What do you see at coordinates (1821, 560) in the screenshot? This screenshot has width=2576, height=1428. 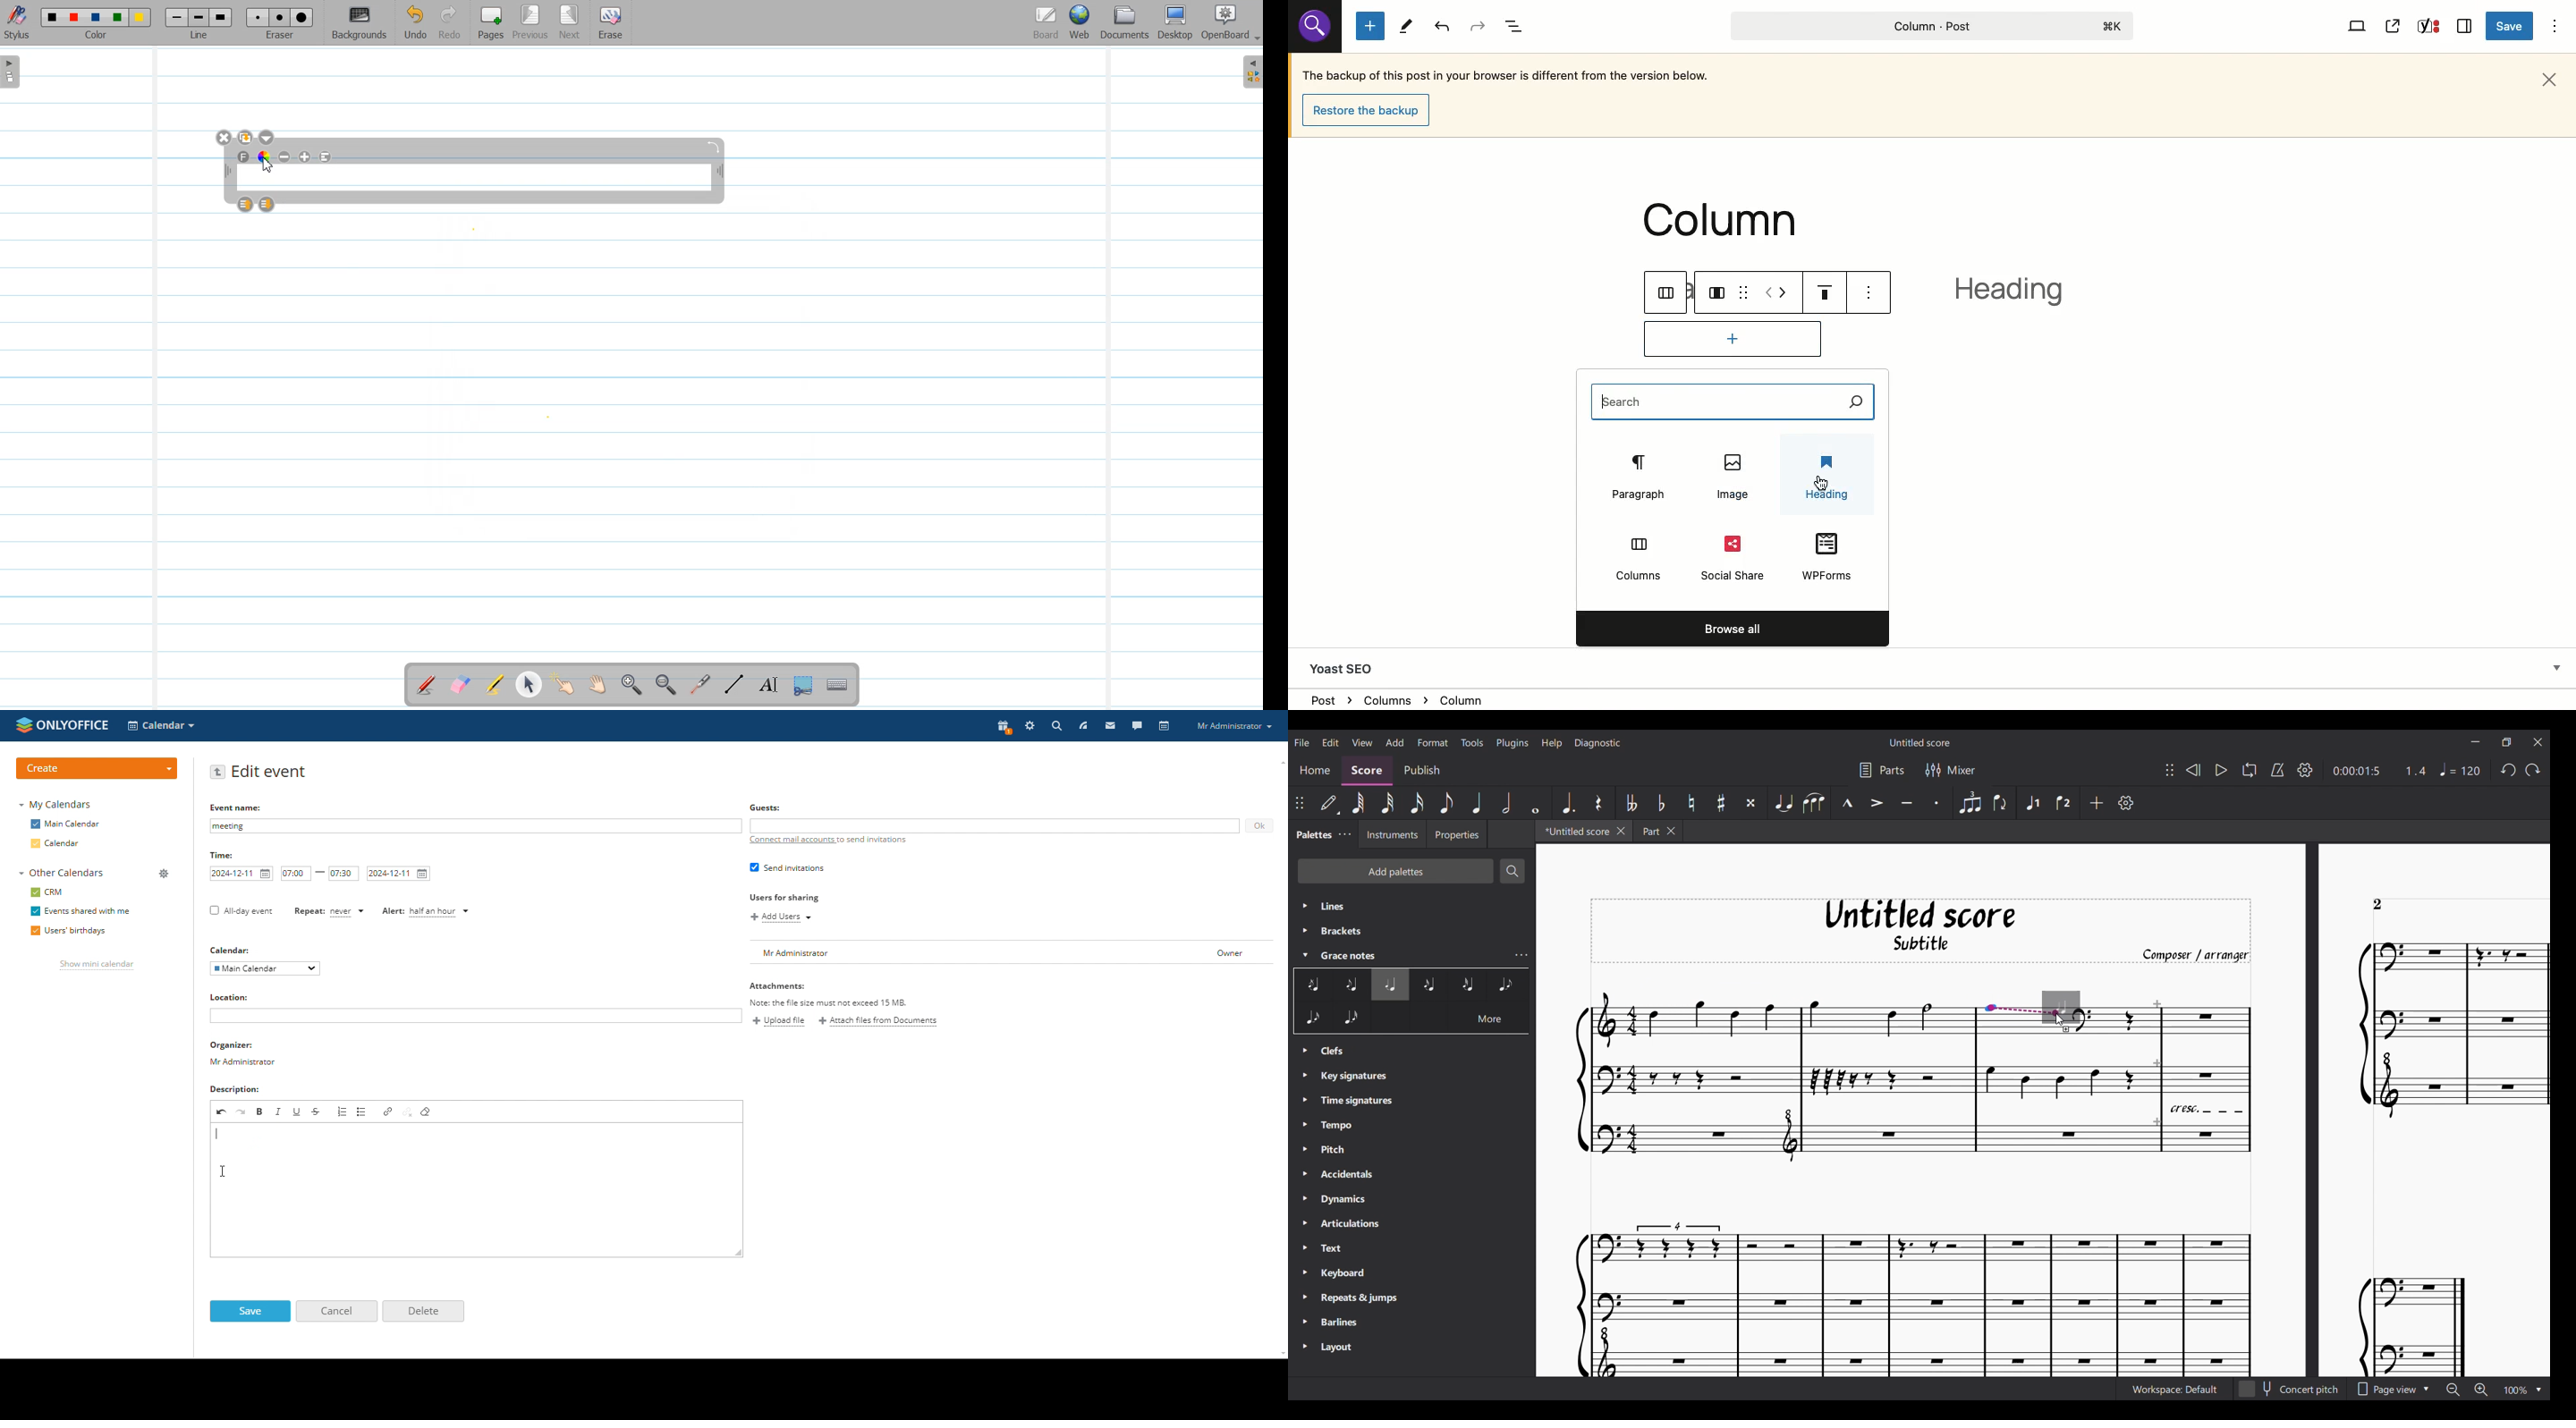 I see `WPForms` at bounding box center [1821, 560].